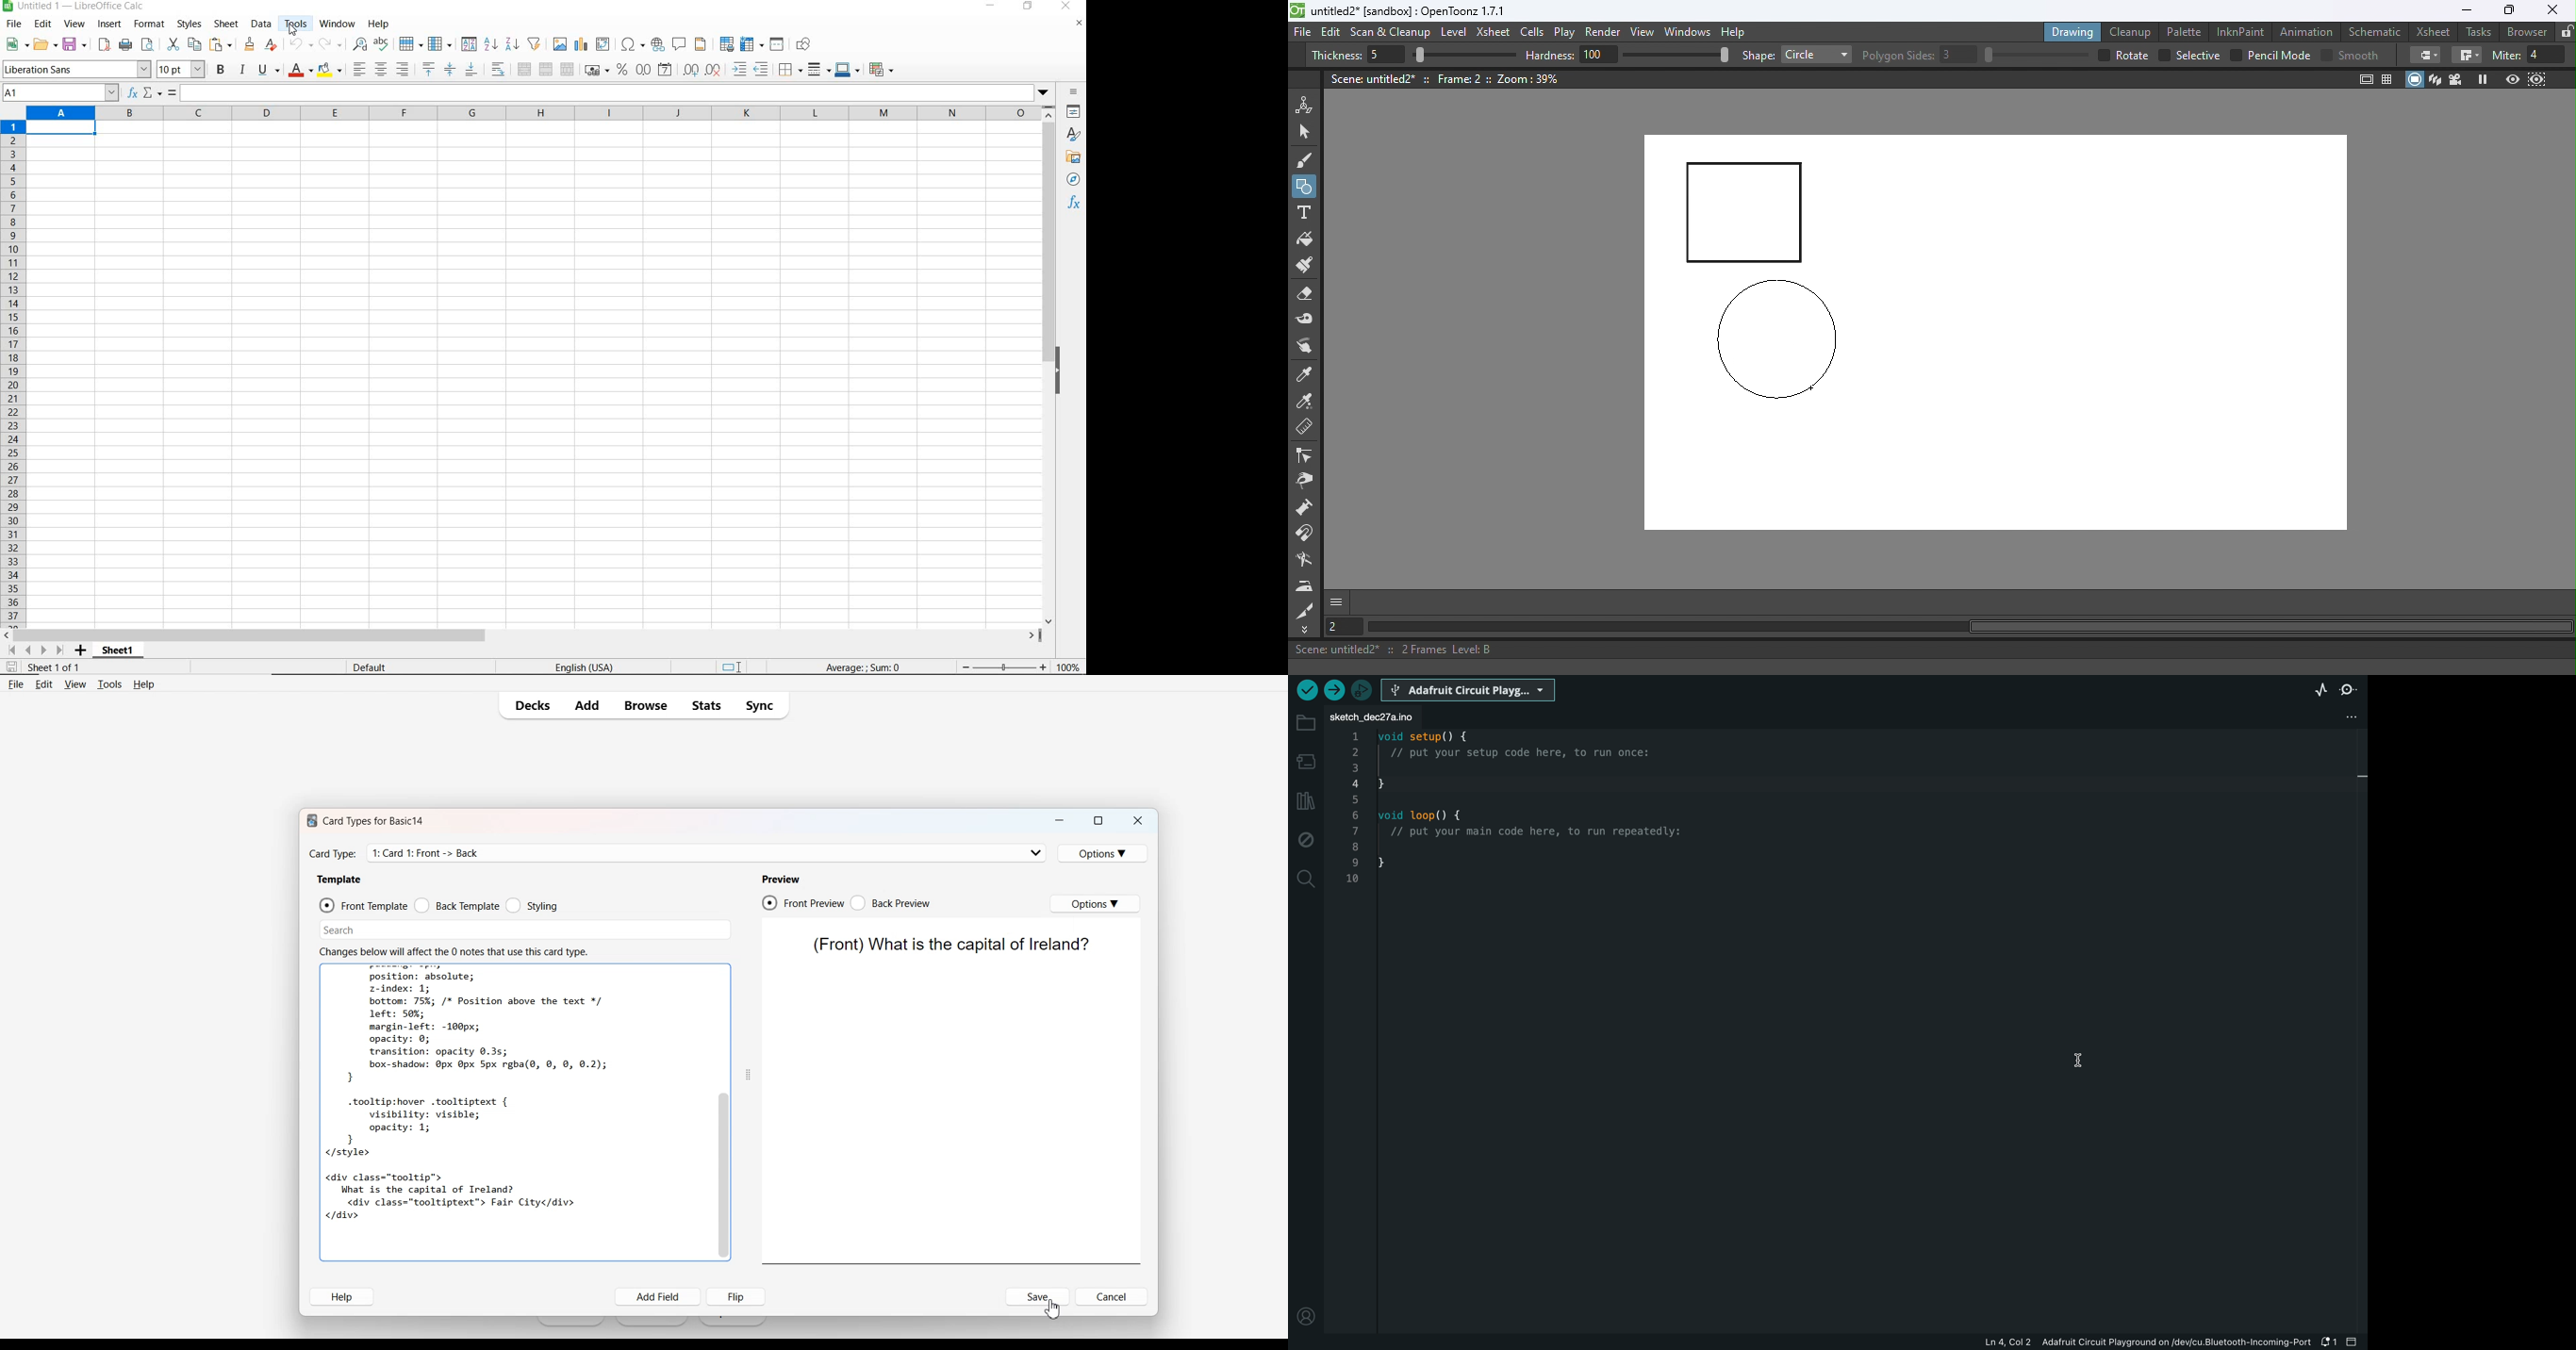  What do you see at coordinates (80, 650) in the screenshot?
I see `ADD SHEET` at bounding box center [80, 650].